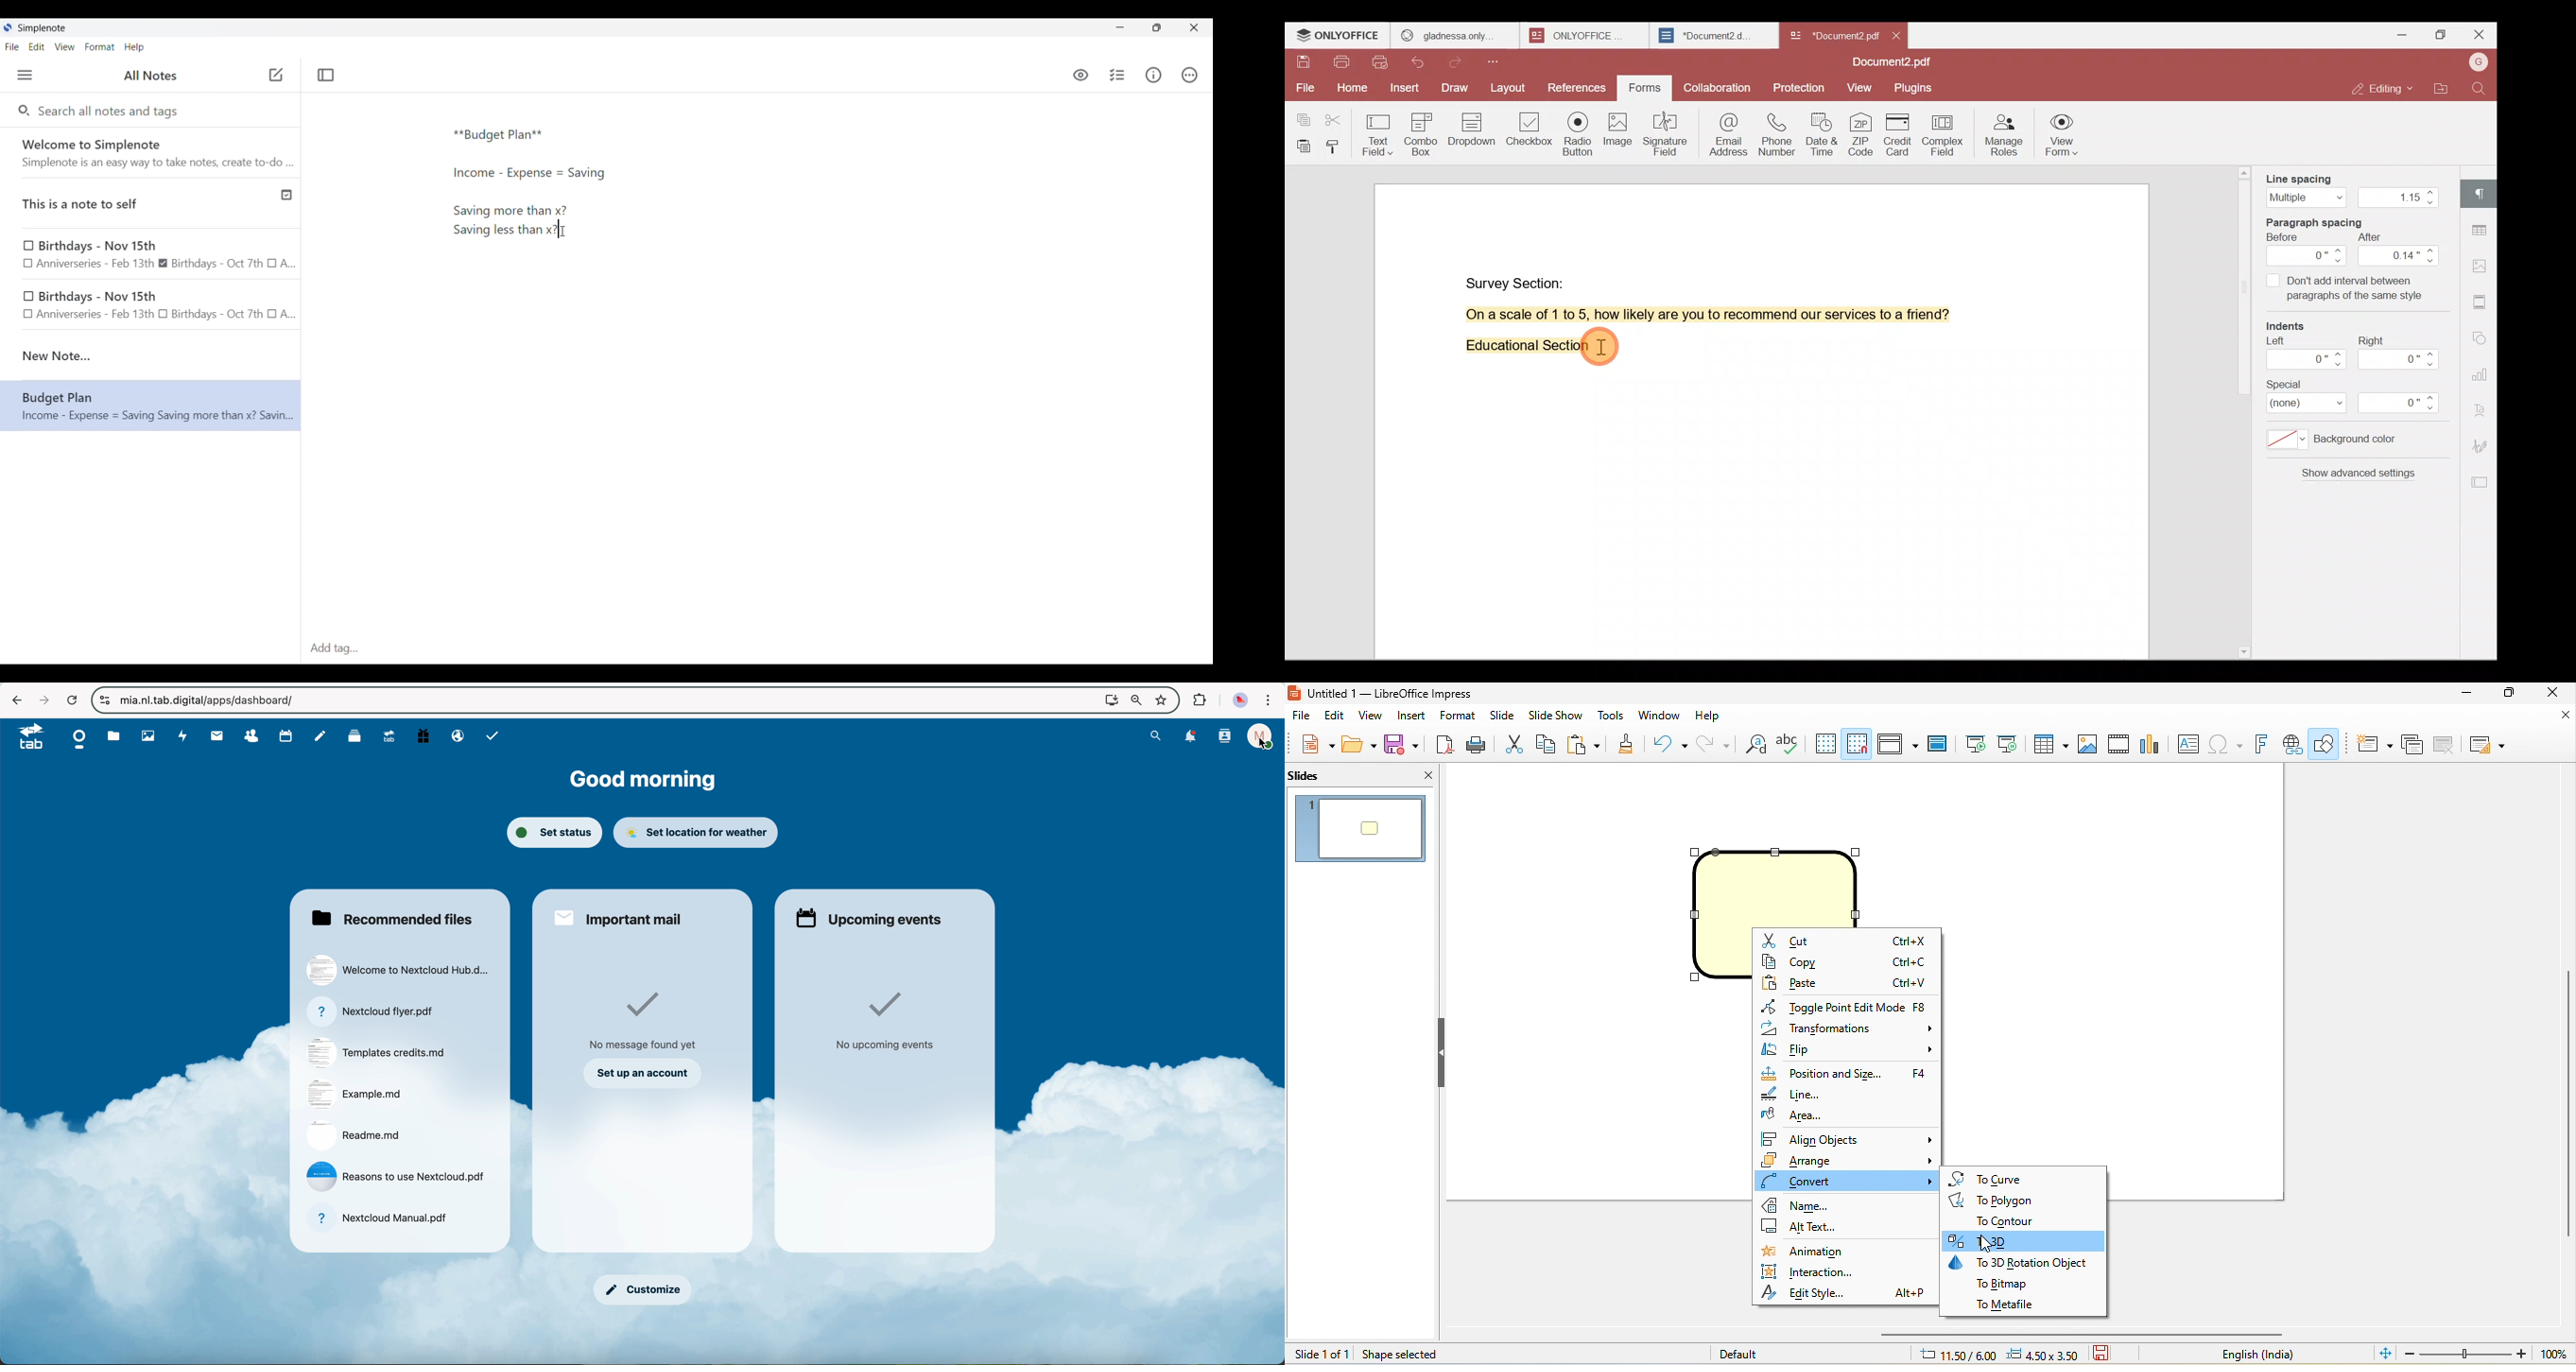 Image resolution: width=2576 pixels, height=1372 pixels. I want to click on Internal paragraphs, so click(2347, 288).